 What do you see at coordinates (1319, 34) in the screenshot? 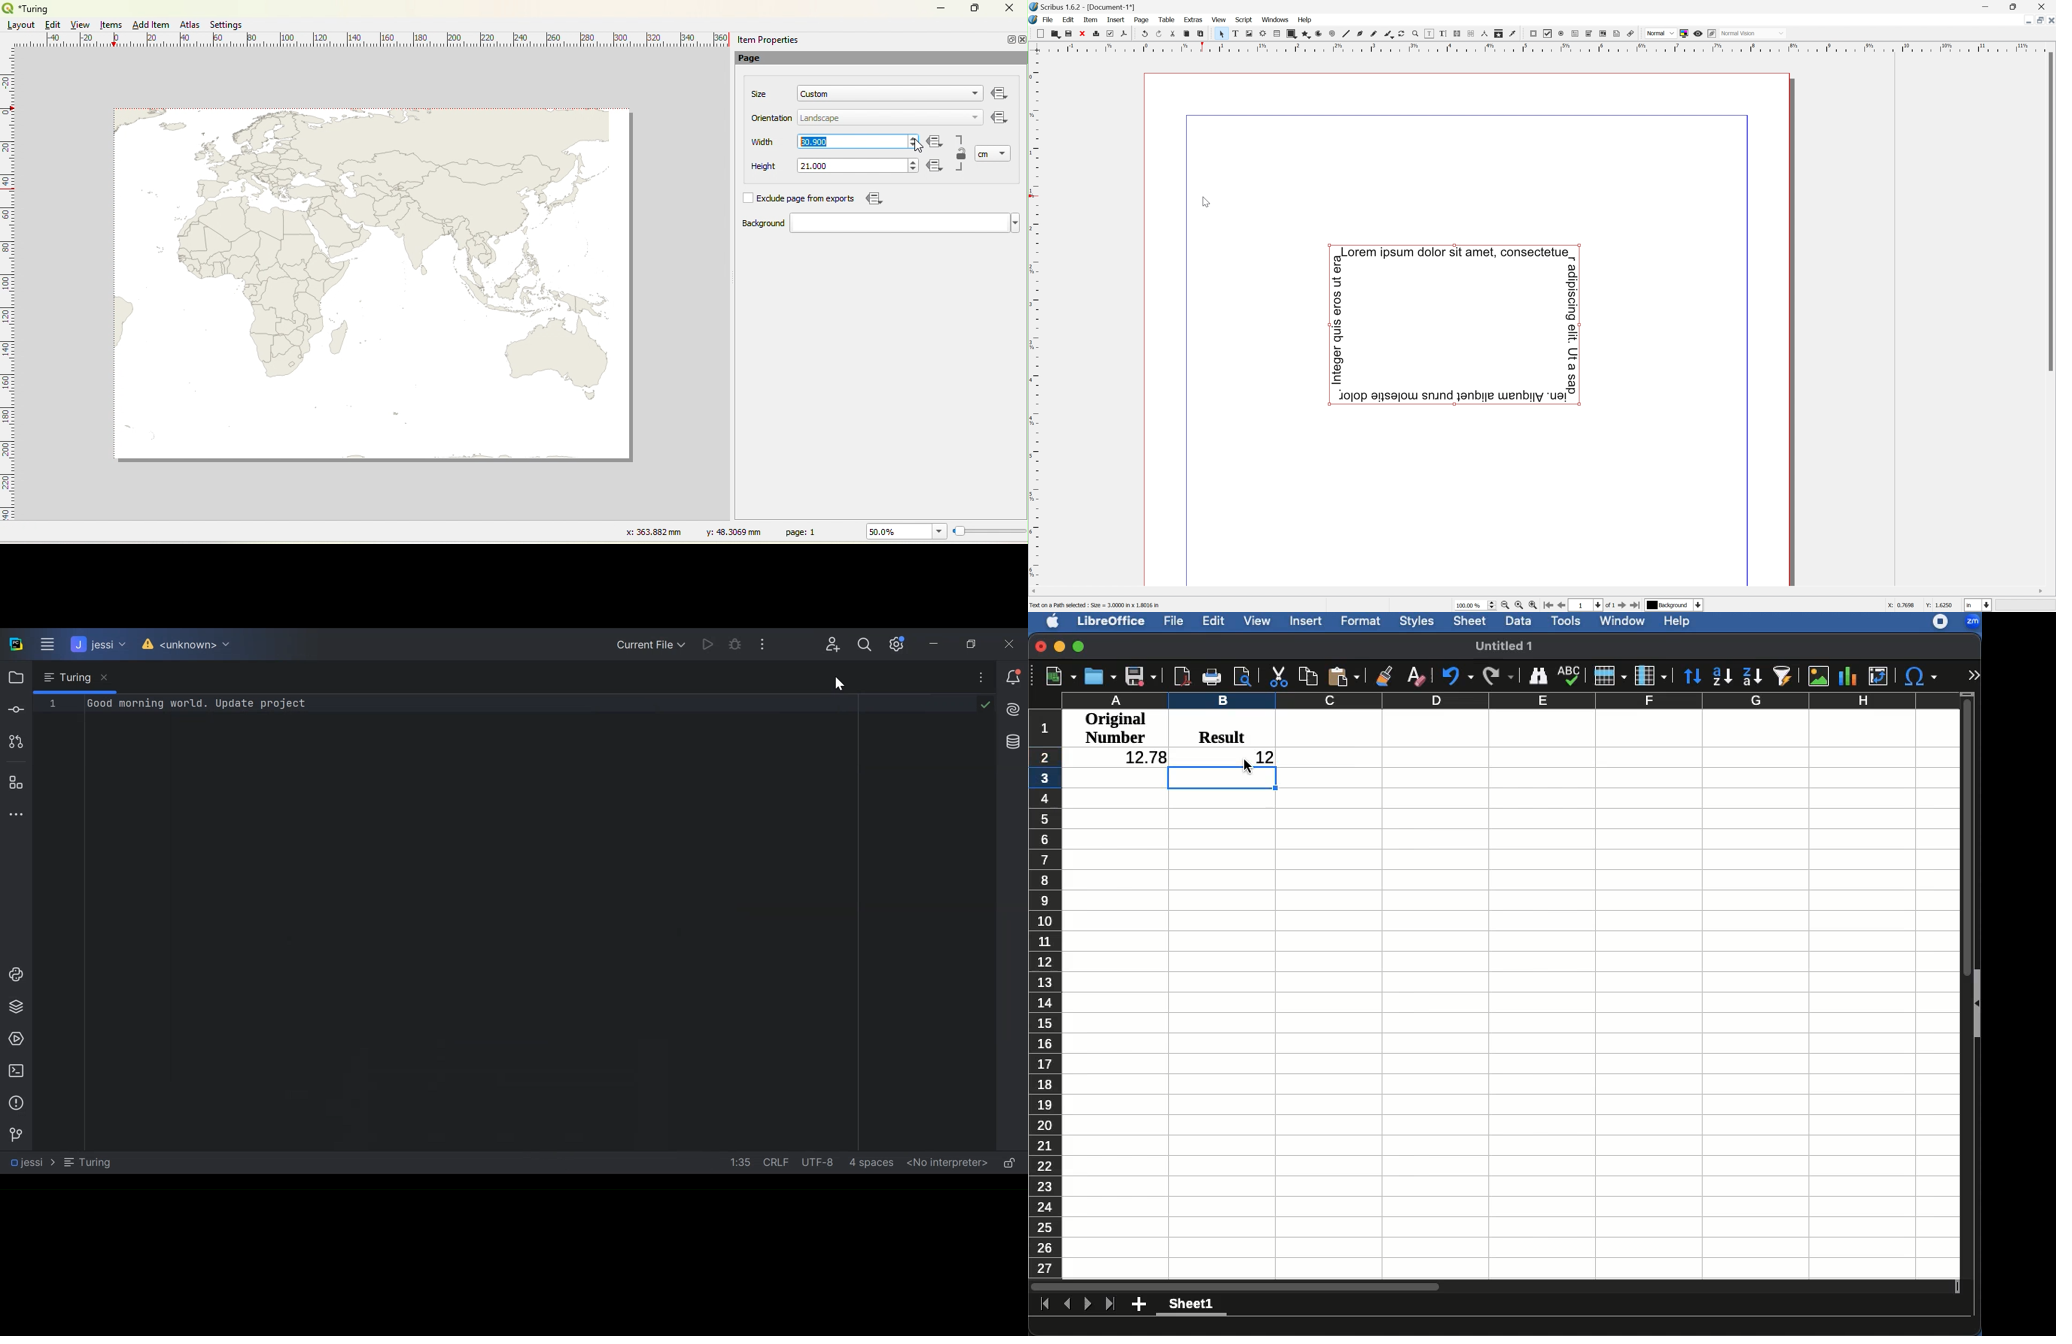
I see `Arc` at bounding box center [1319, 34].